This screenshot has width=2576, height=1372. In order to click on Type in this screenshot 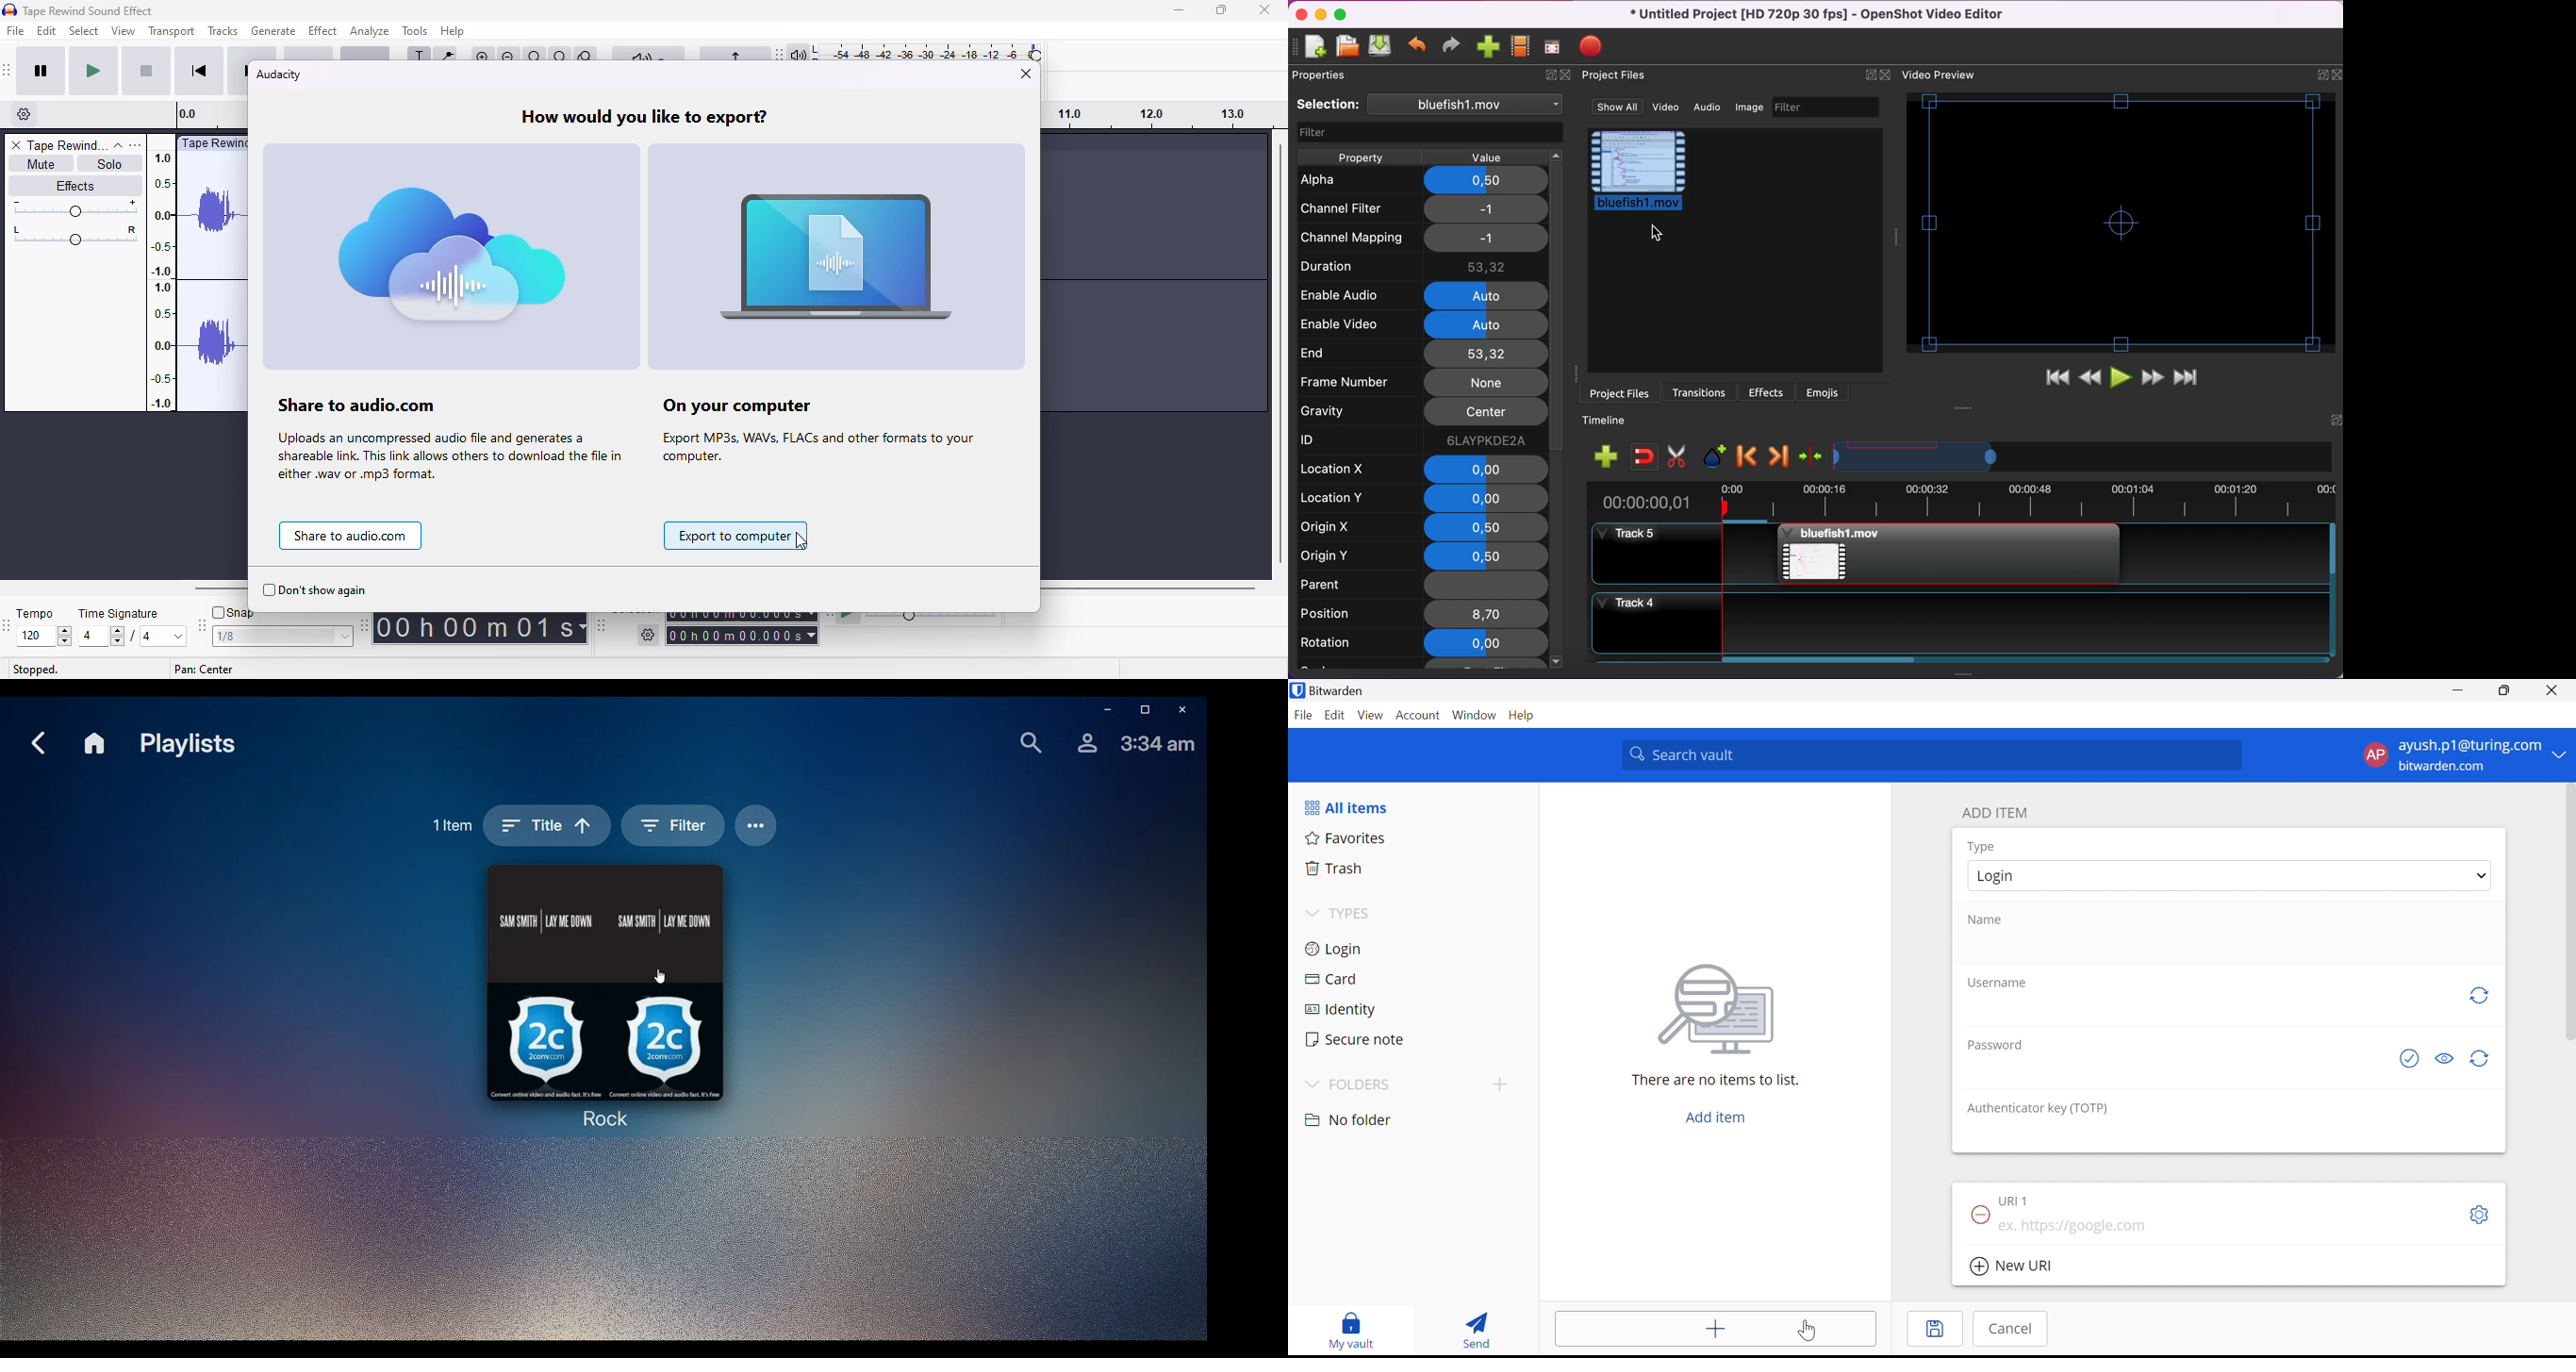, I will do `click(1986, 846)`.